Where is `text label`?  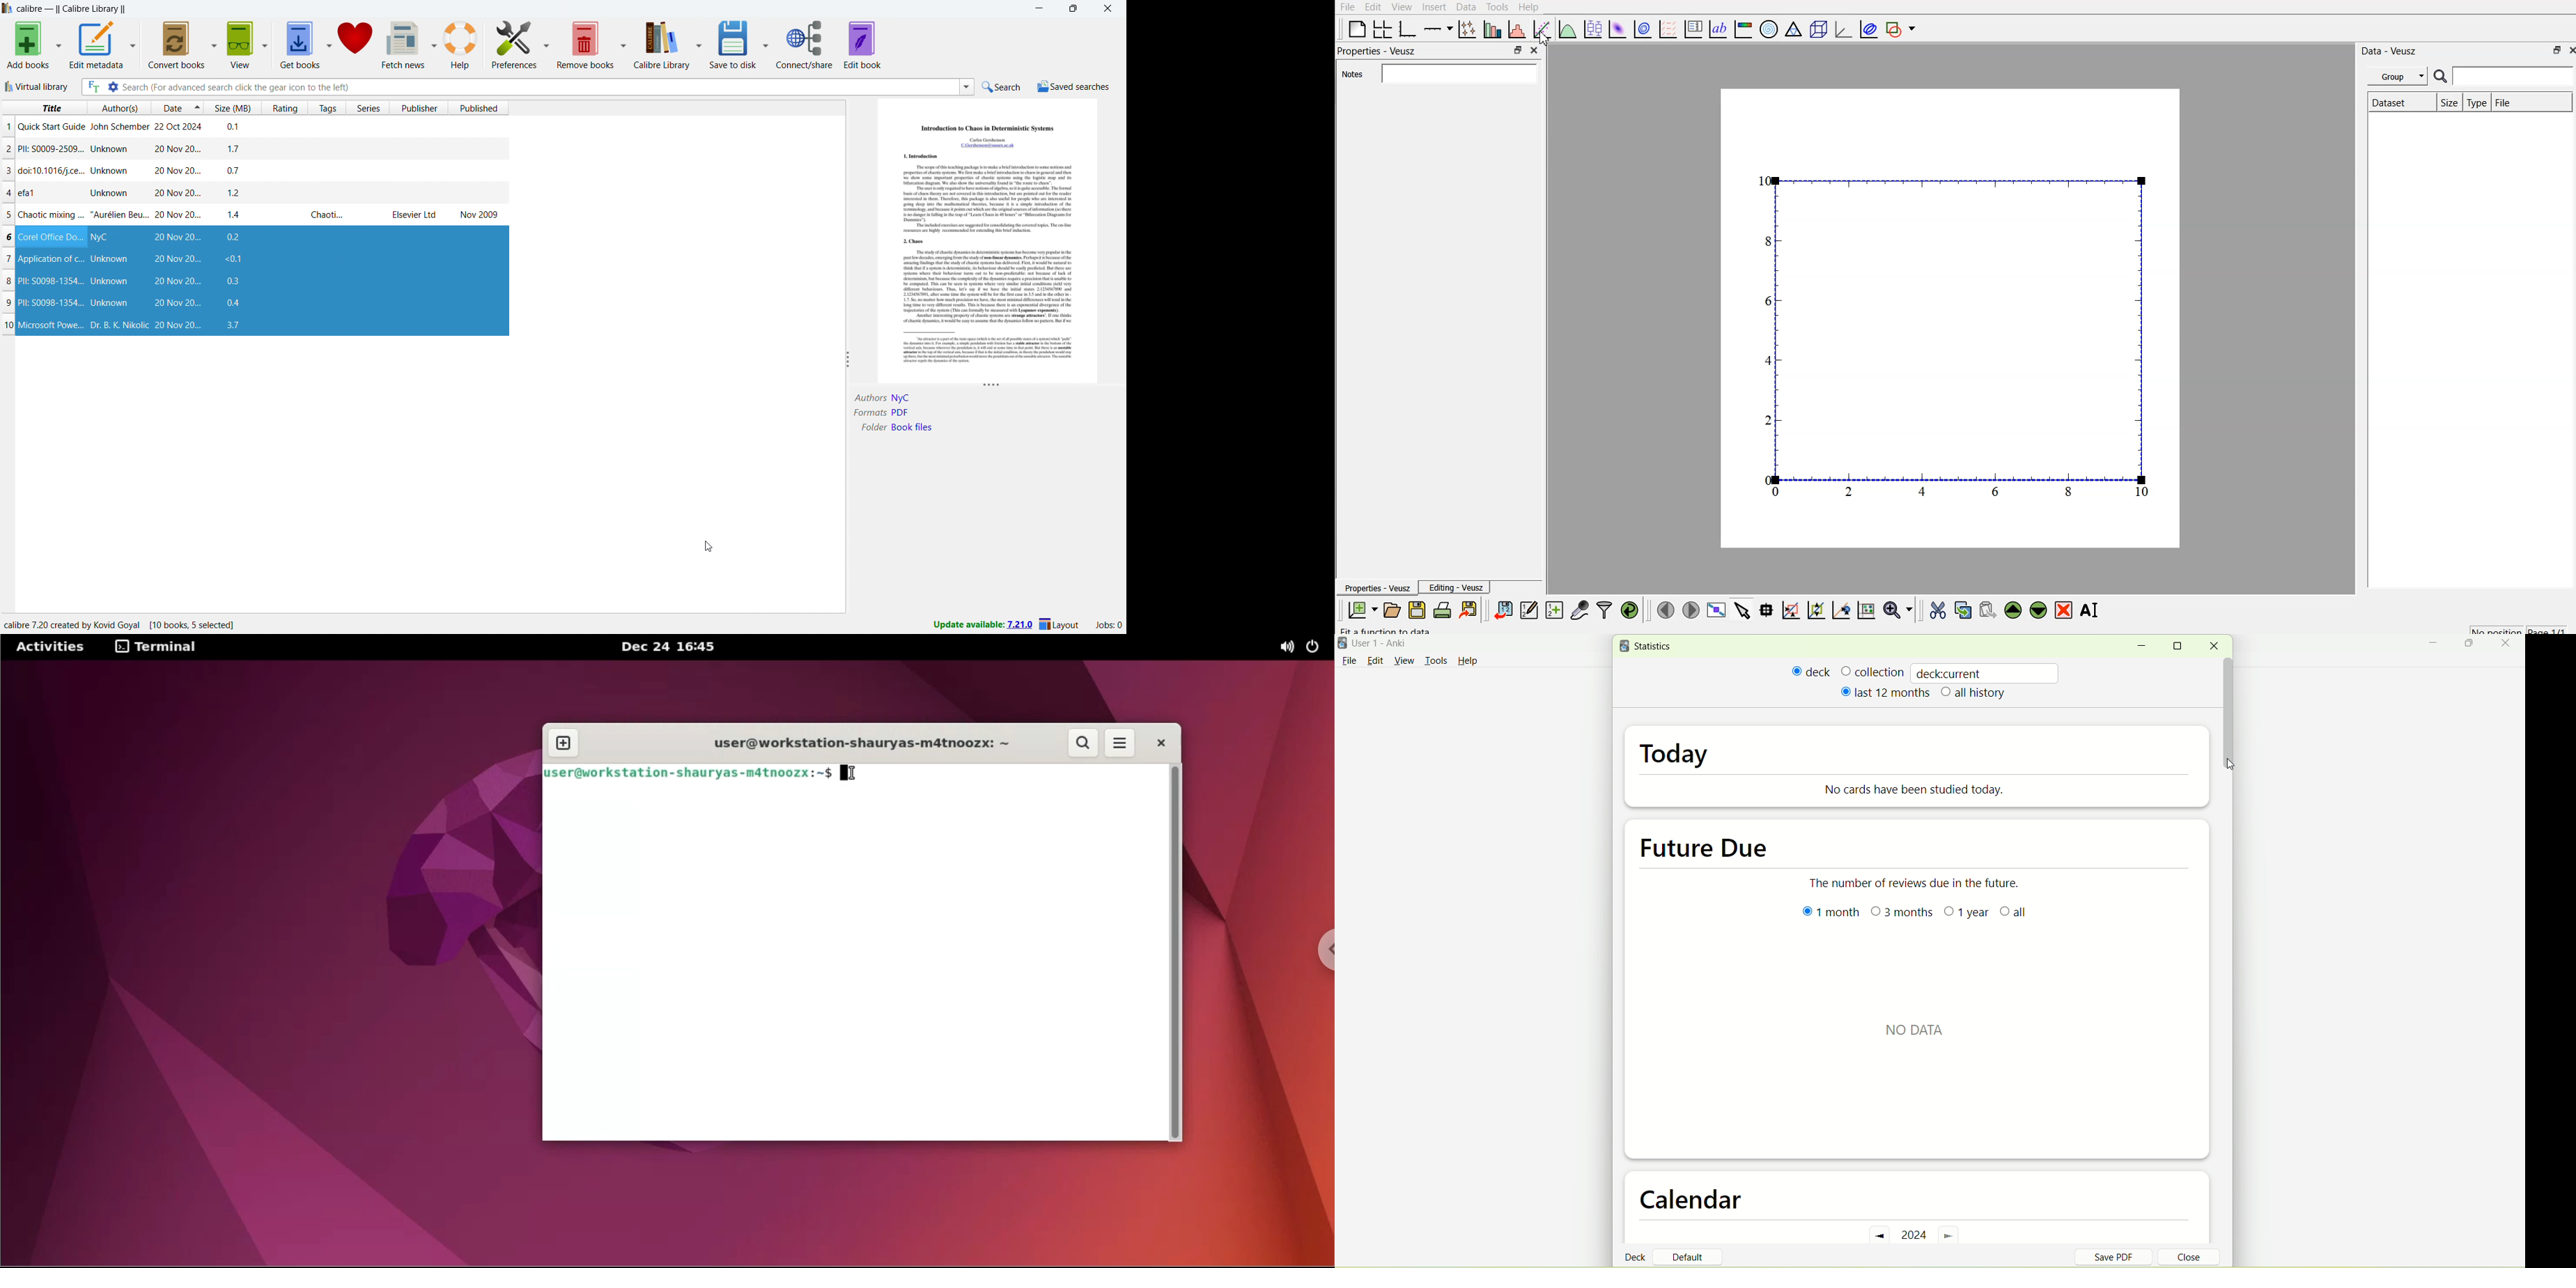 text label is located at coordinates (1717, 29).